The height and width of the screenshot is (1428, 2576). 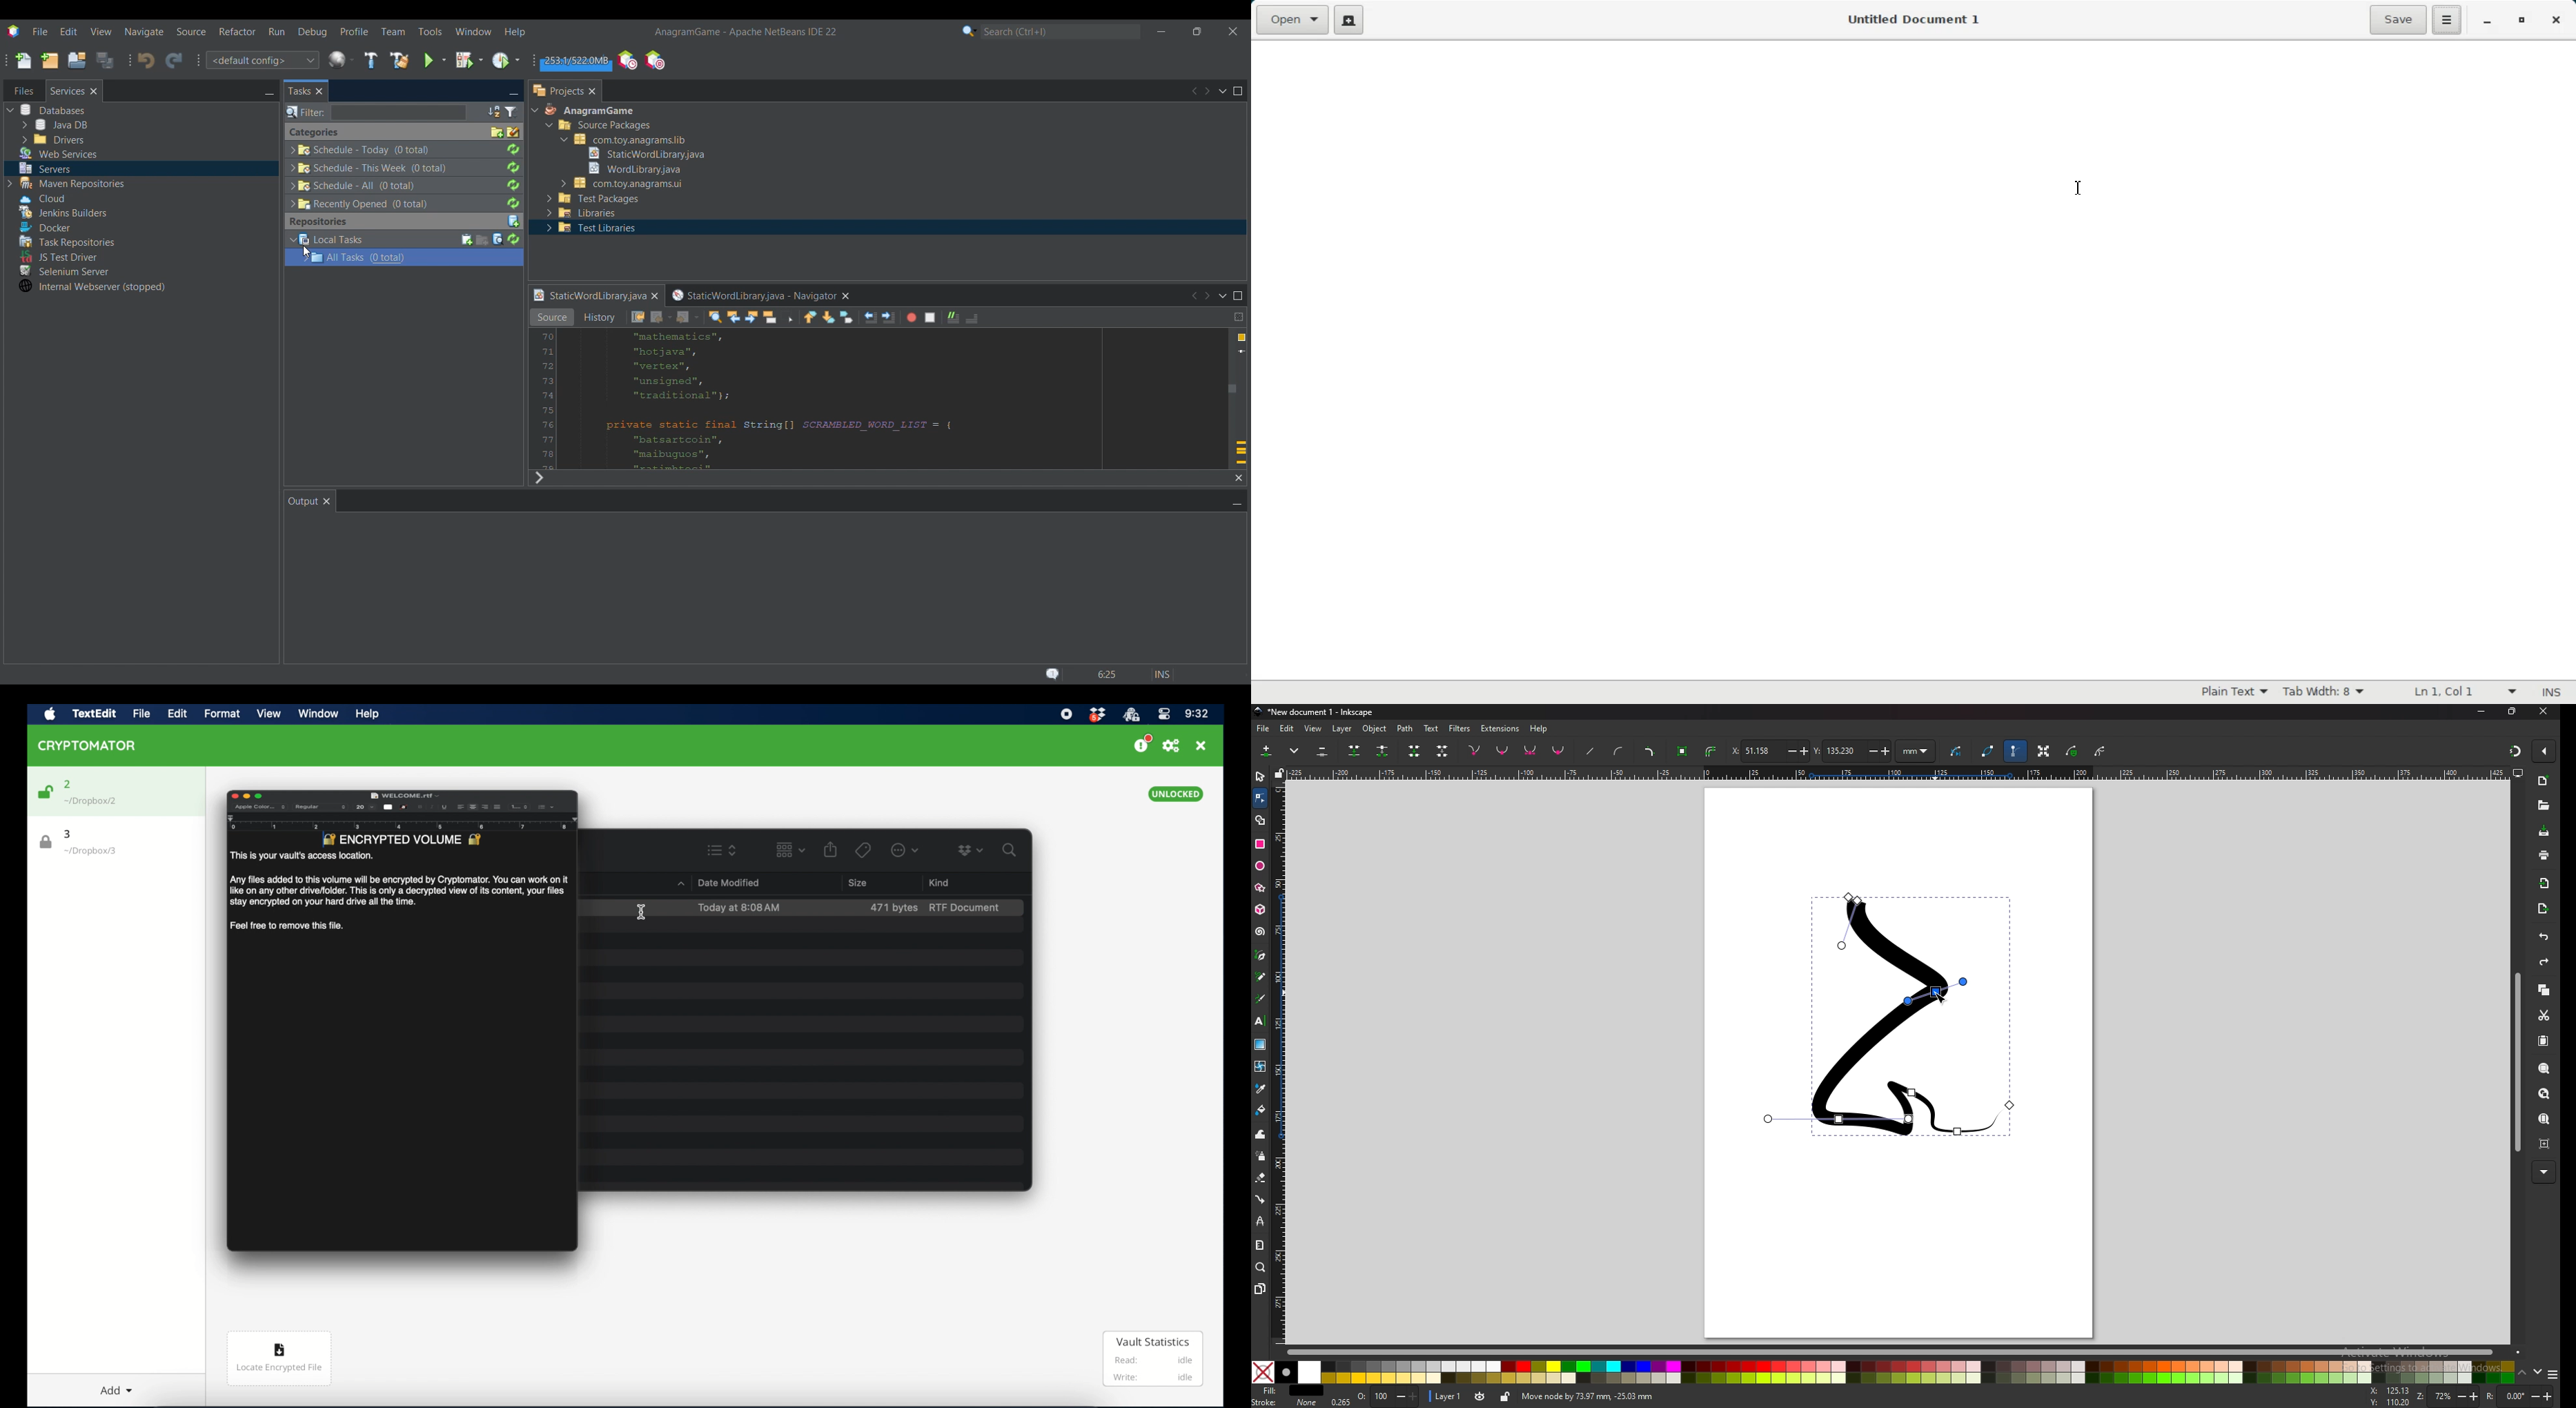 What do you see at coordinates (938, 881) in the screenshot?
I see `kind` at bounding box center [938, 881].